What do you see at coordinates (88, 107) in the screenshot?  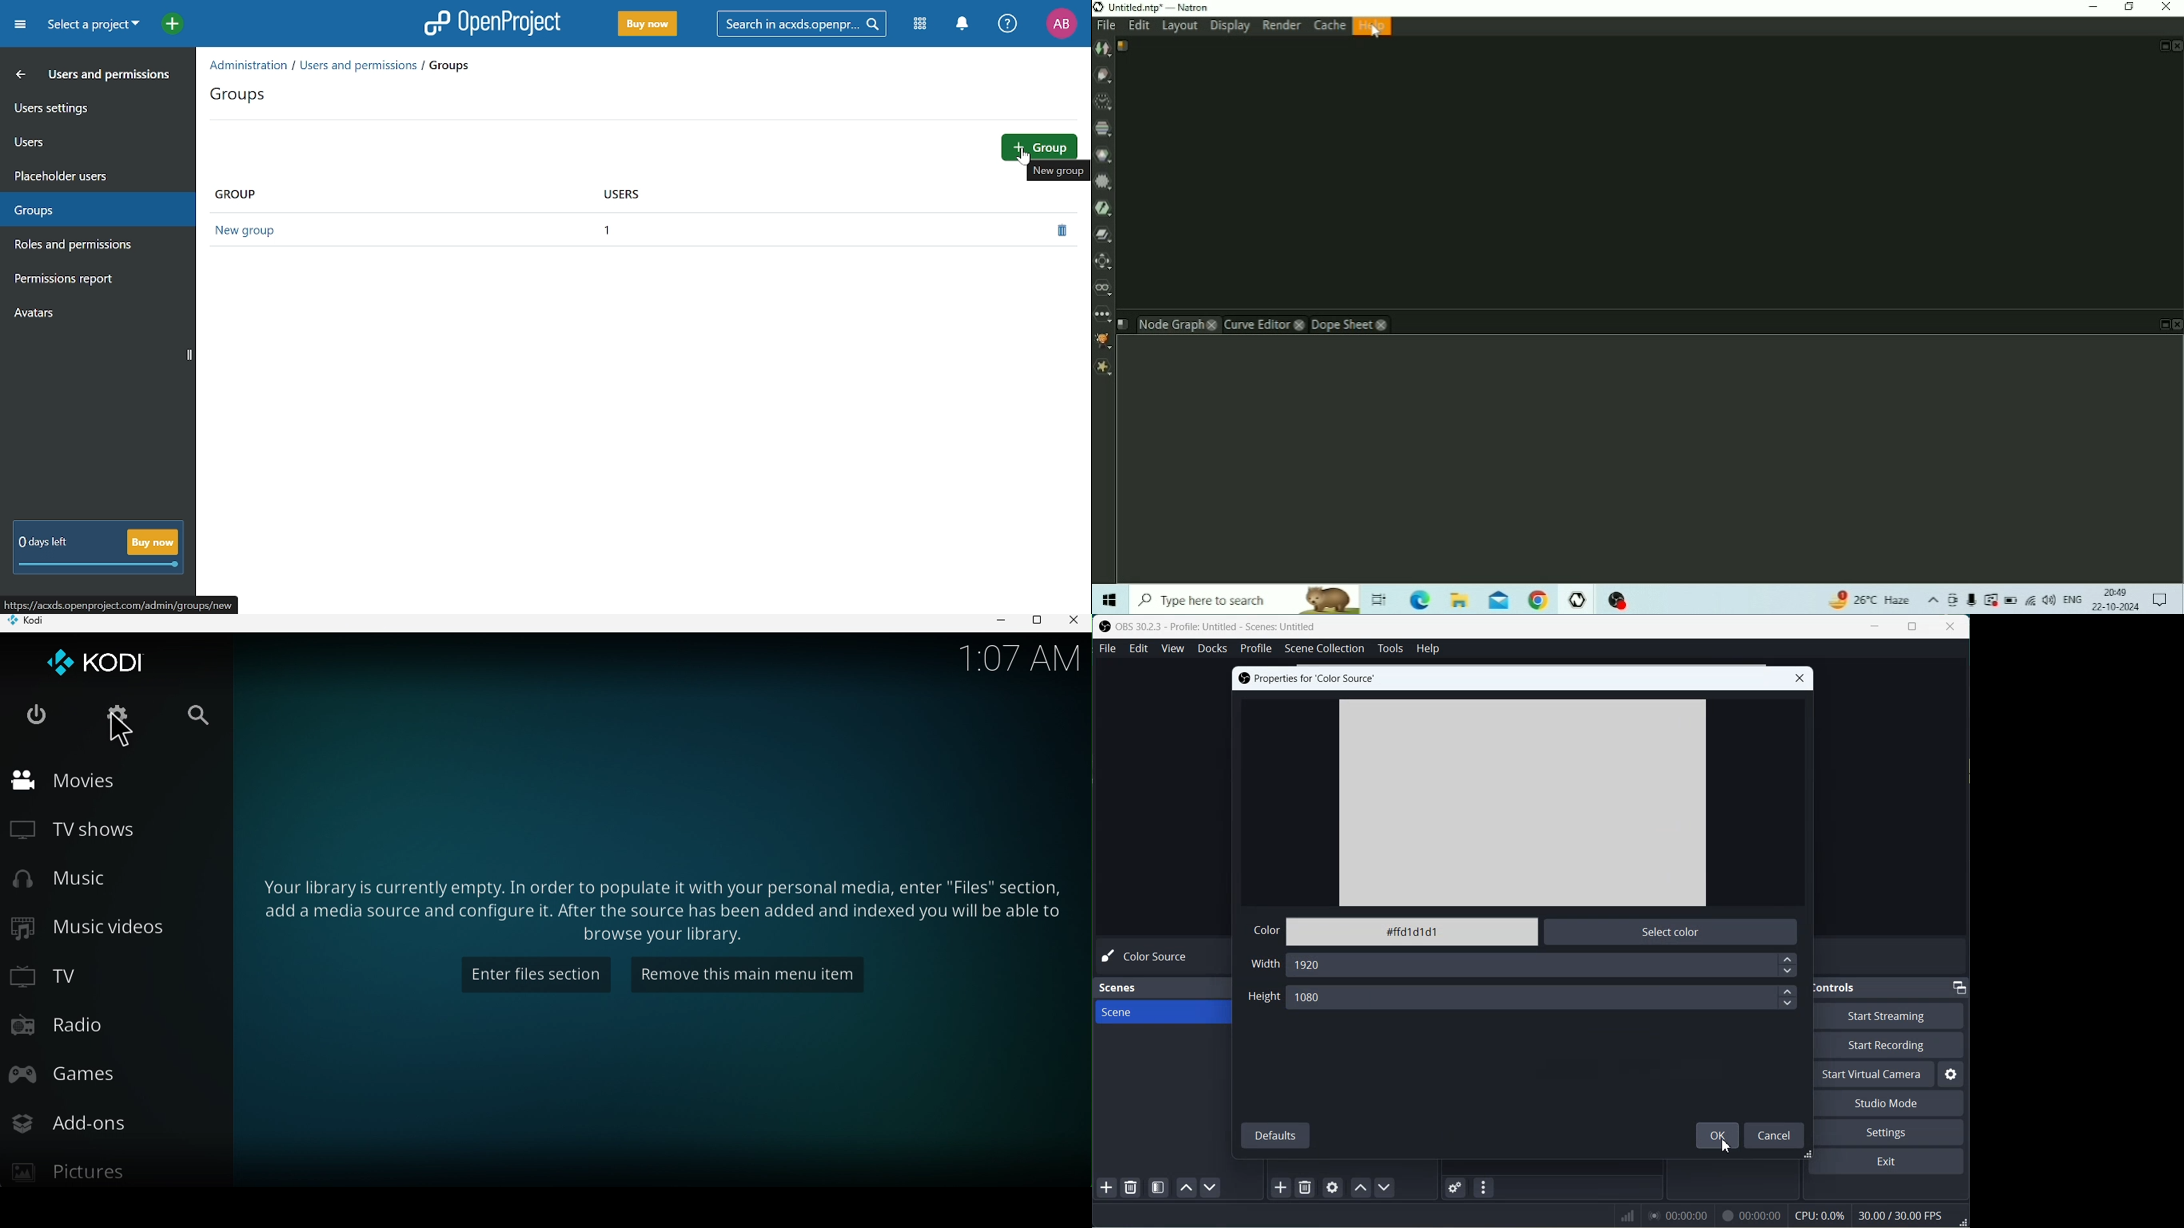 I see `User settings` at bounding box center [88, 107].